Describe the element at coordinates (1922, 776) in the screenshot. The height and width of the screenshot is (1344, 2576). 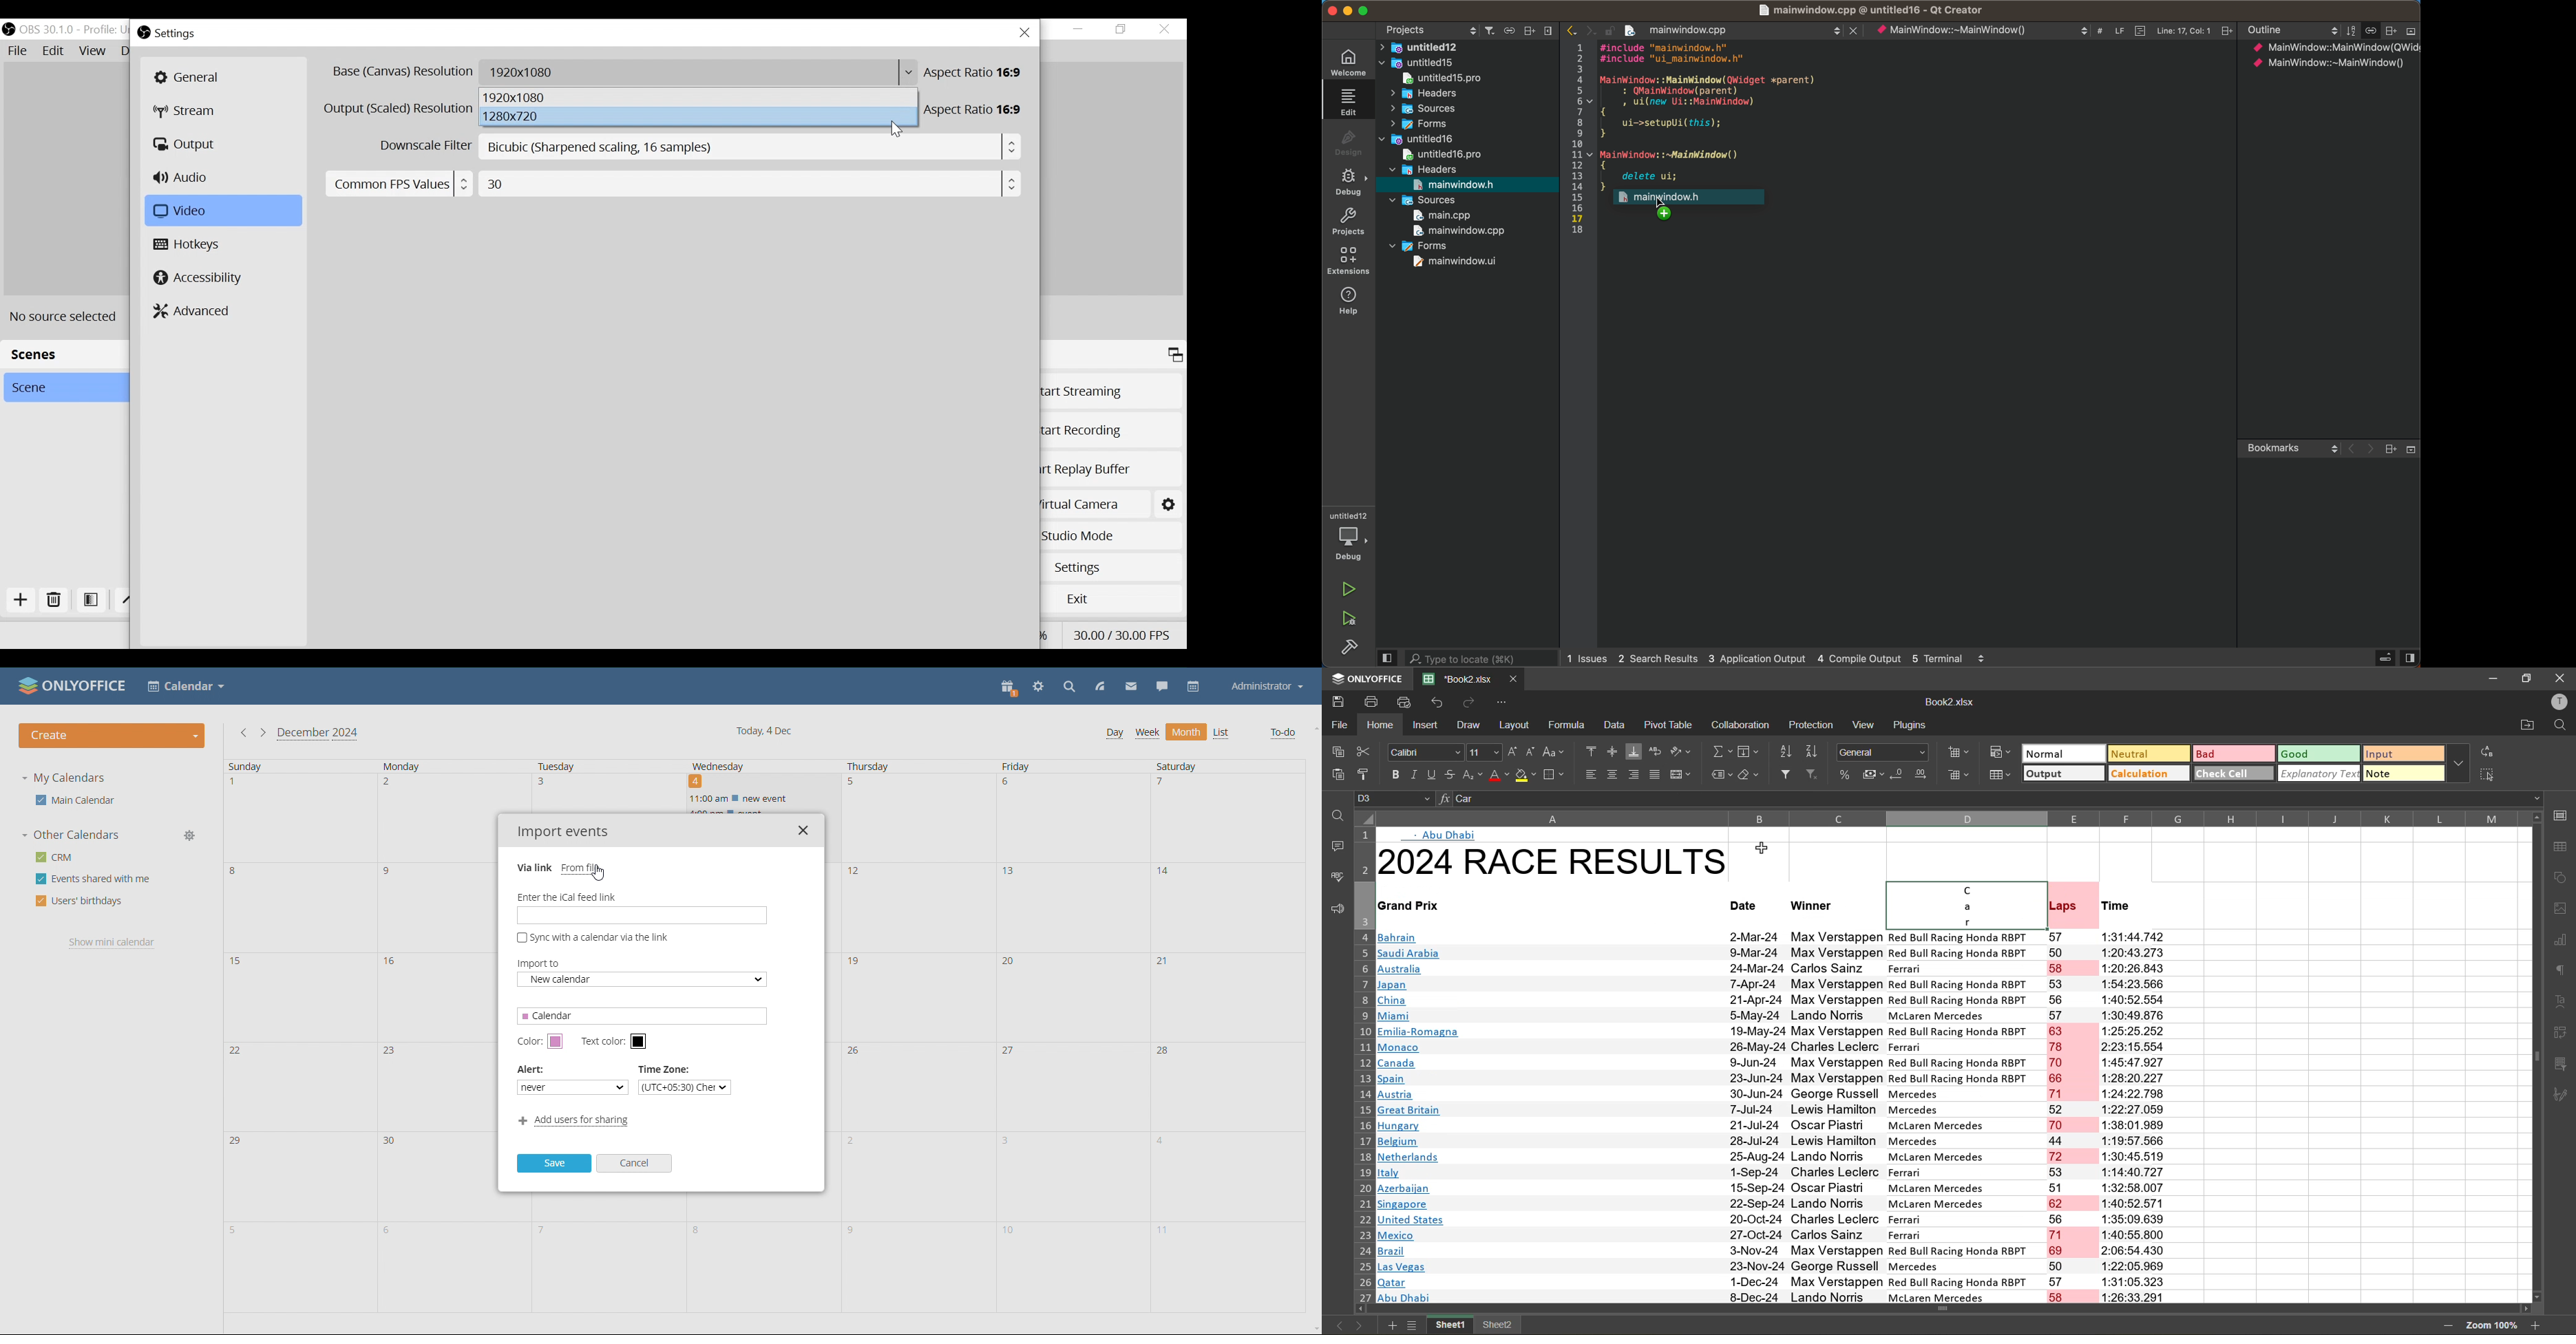
I see `increase decimal` at that location.